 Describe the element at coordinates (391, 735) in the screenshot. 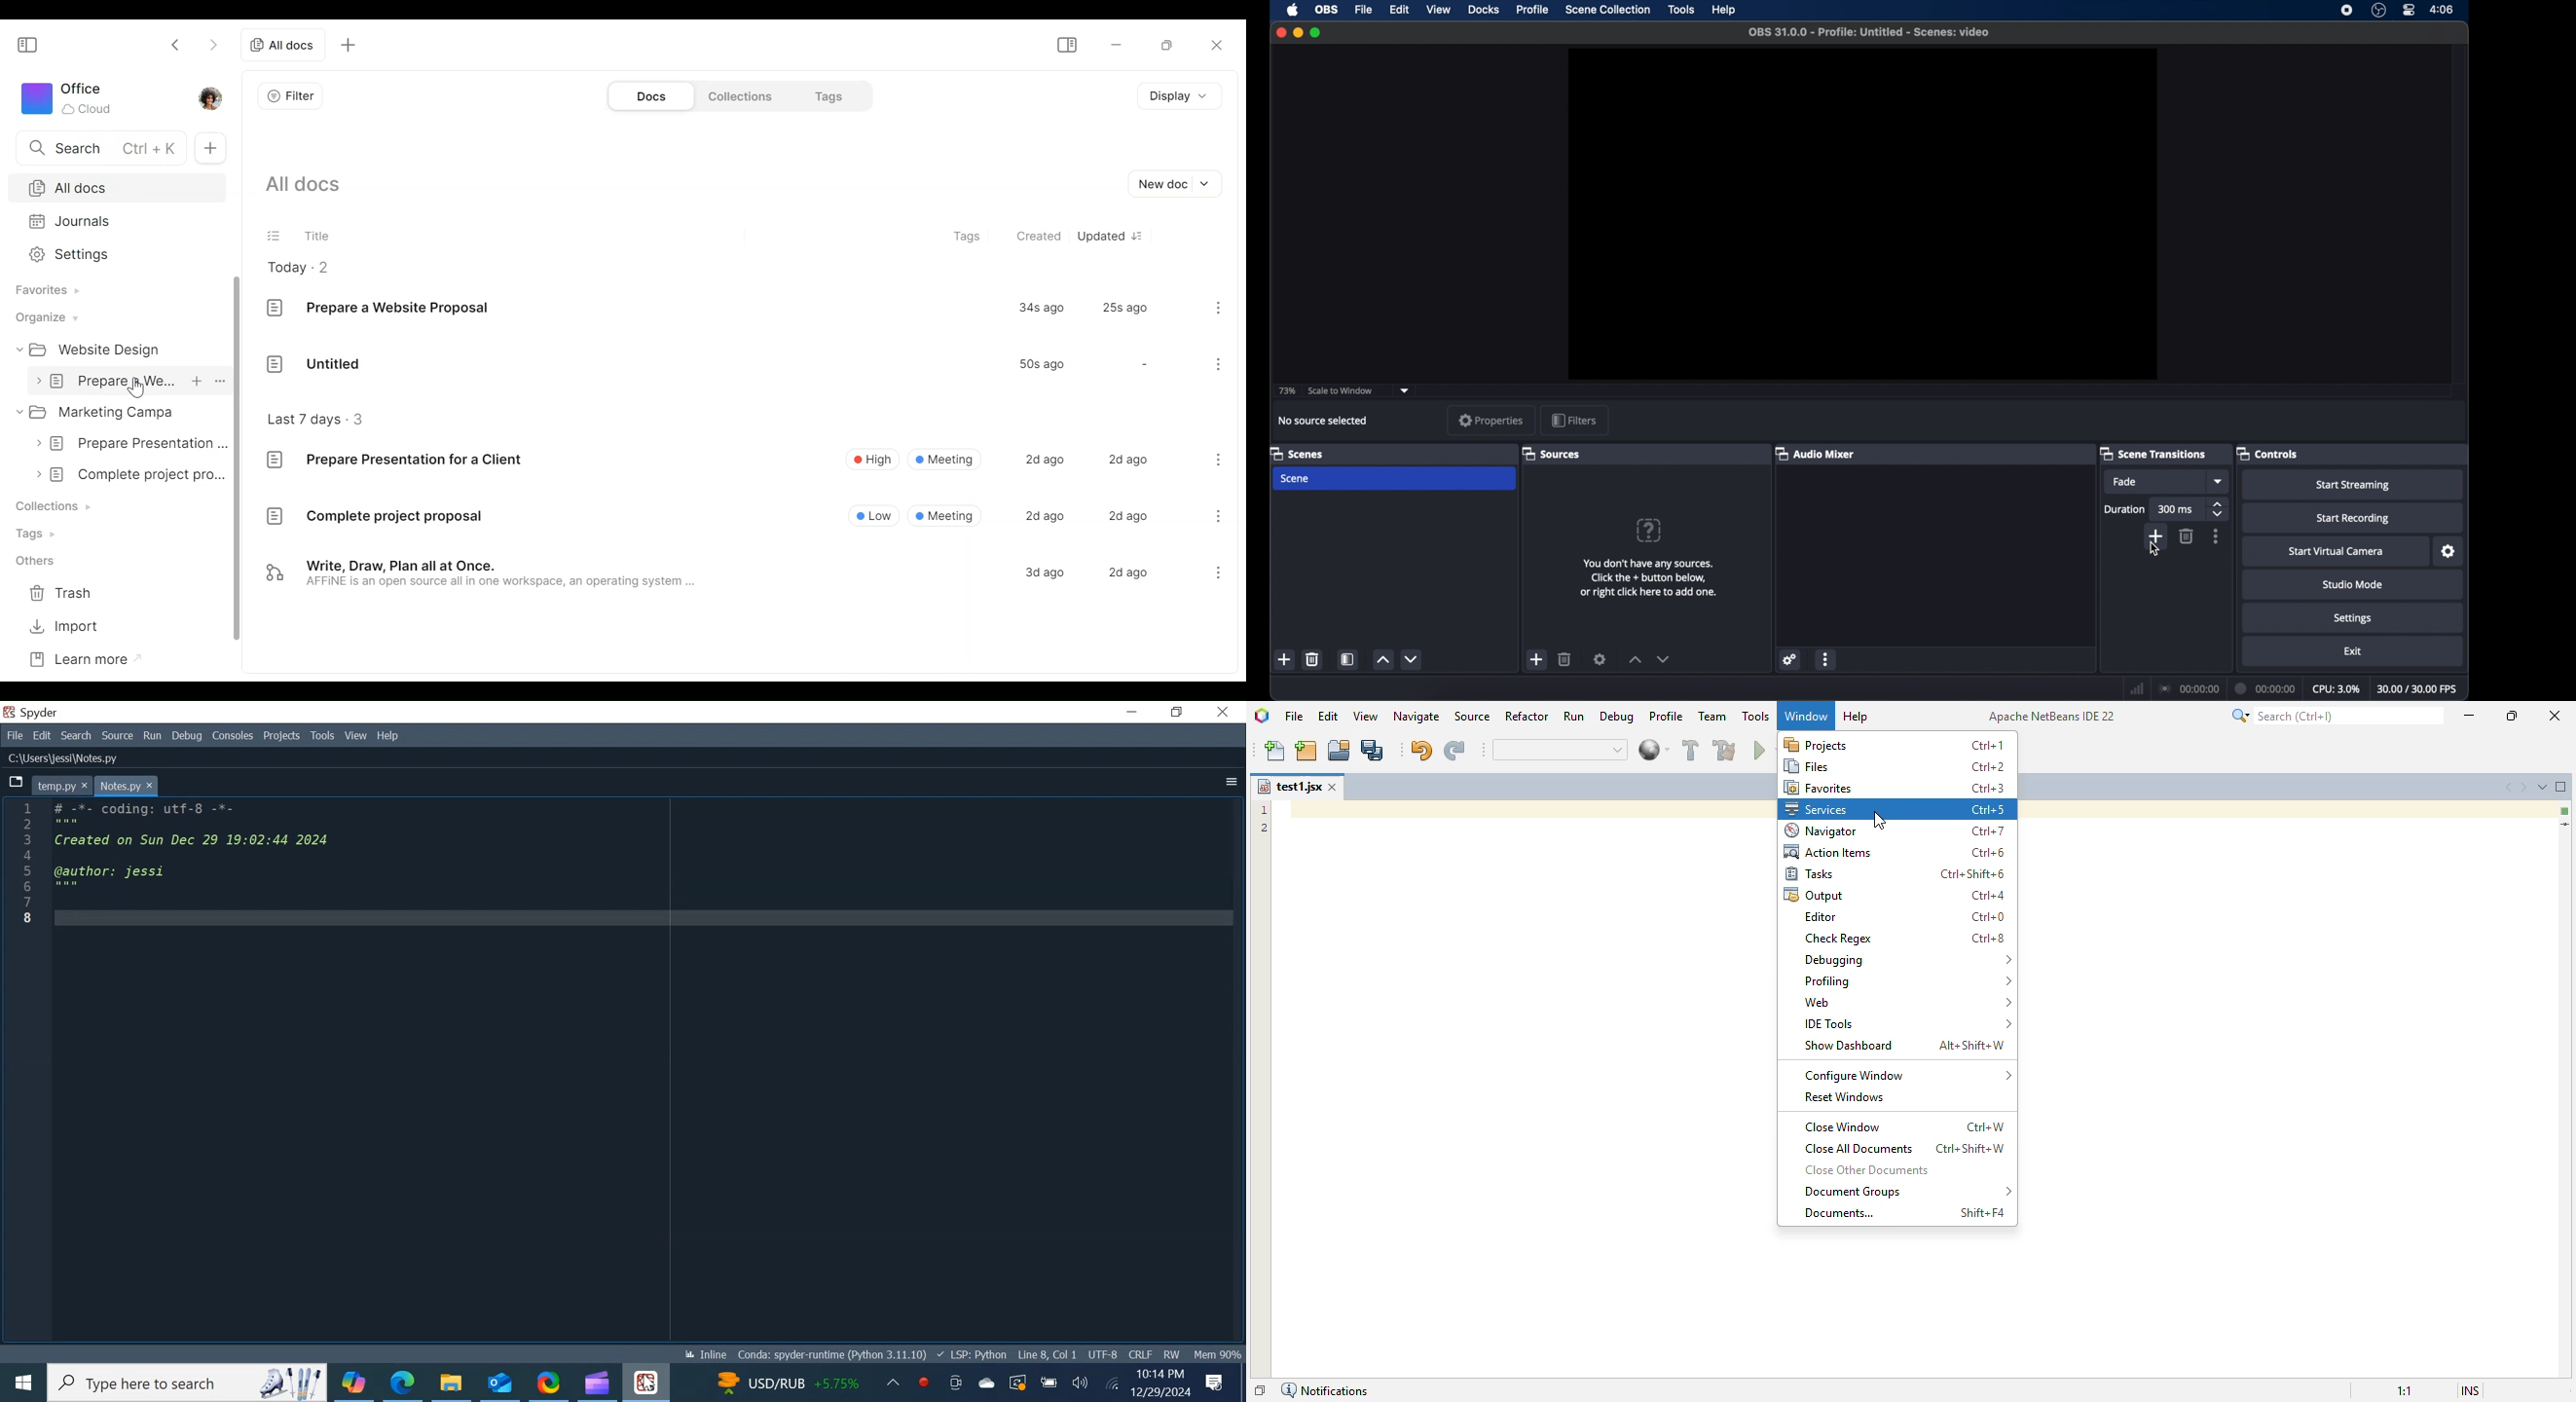

I see `Help` at that location.